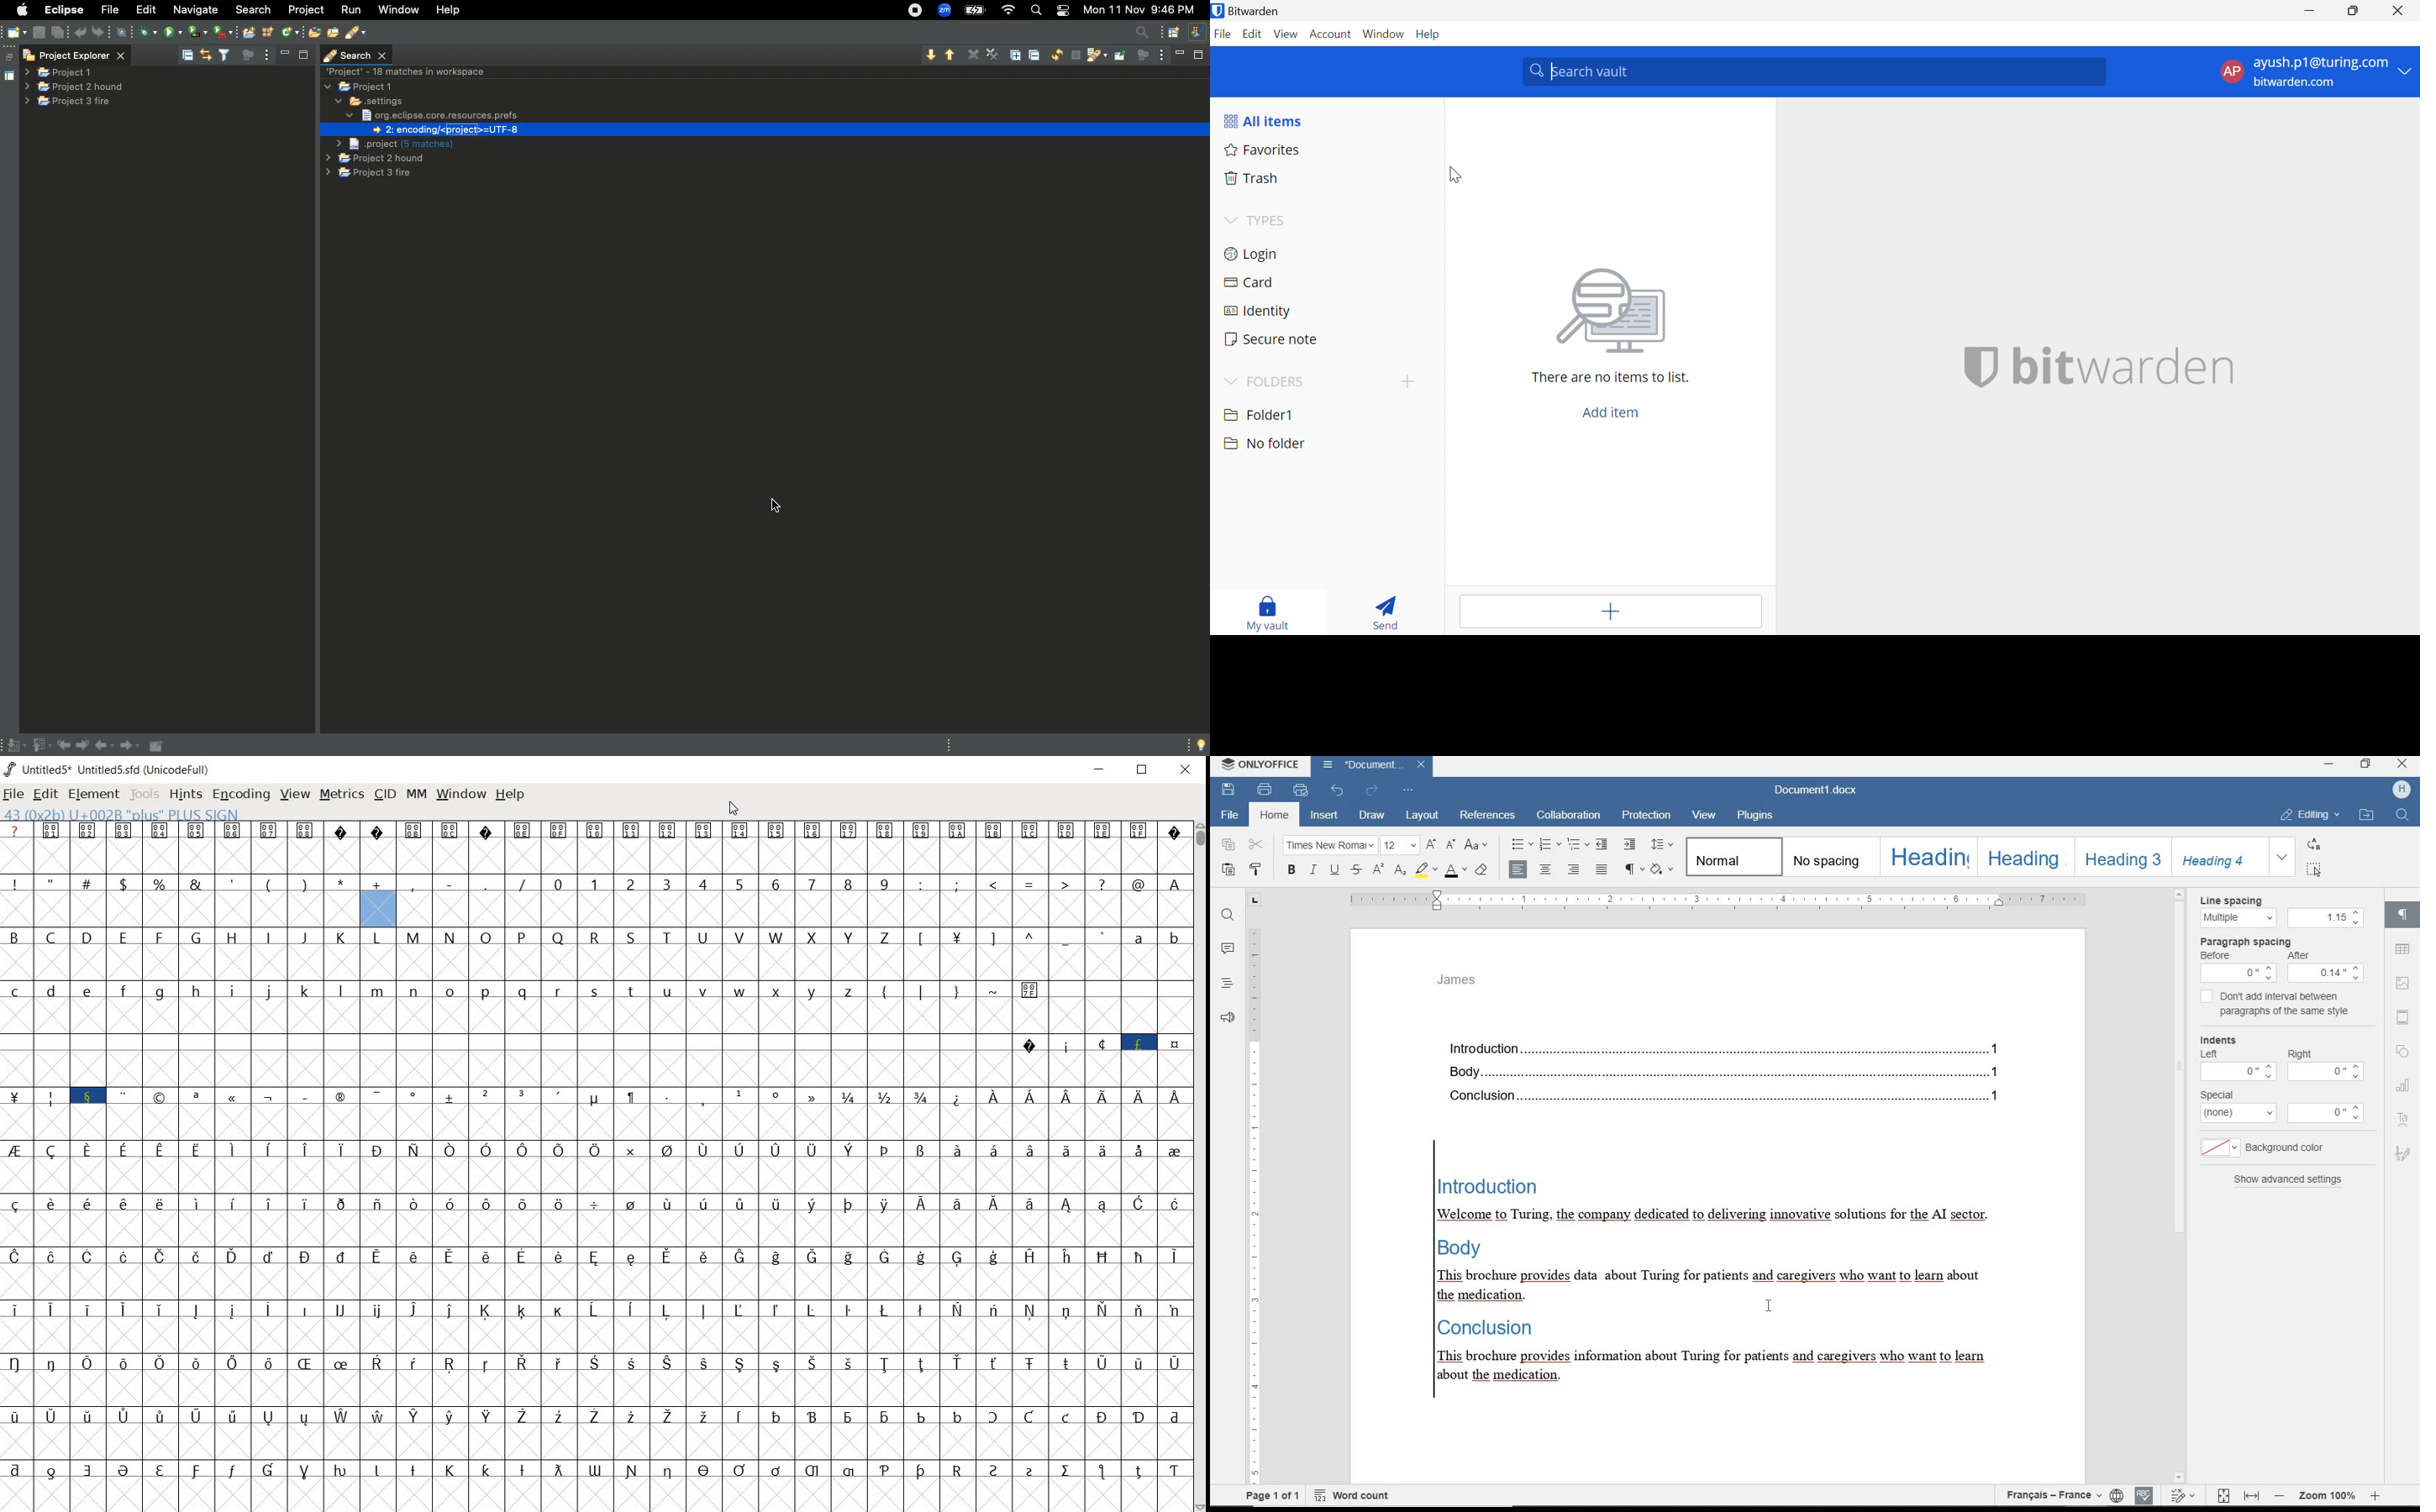  I want to click on ruler, so click(1254, 1188).